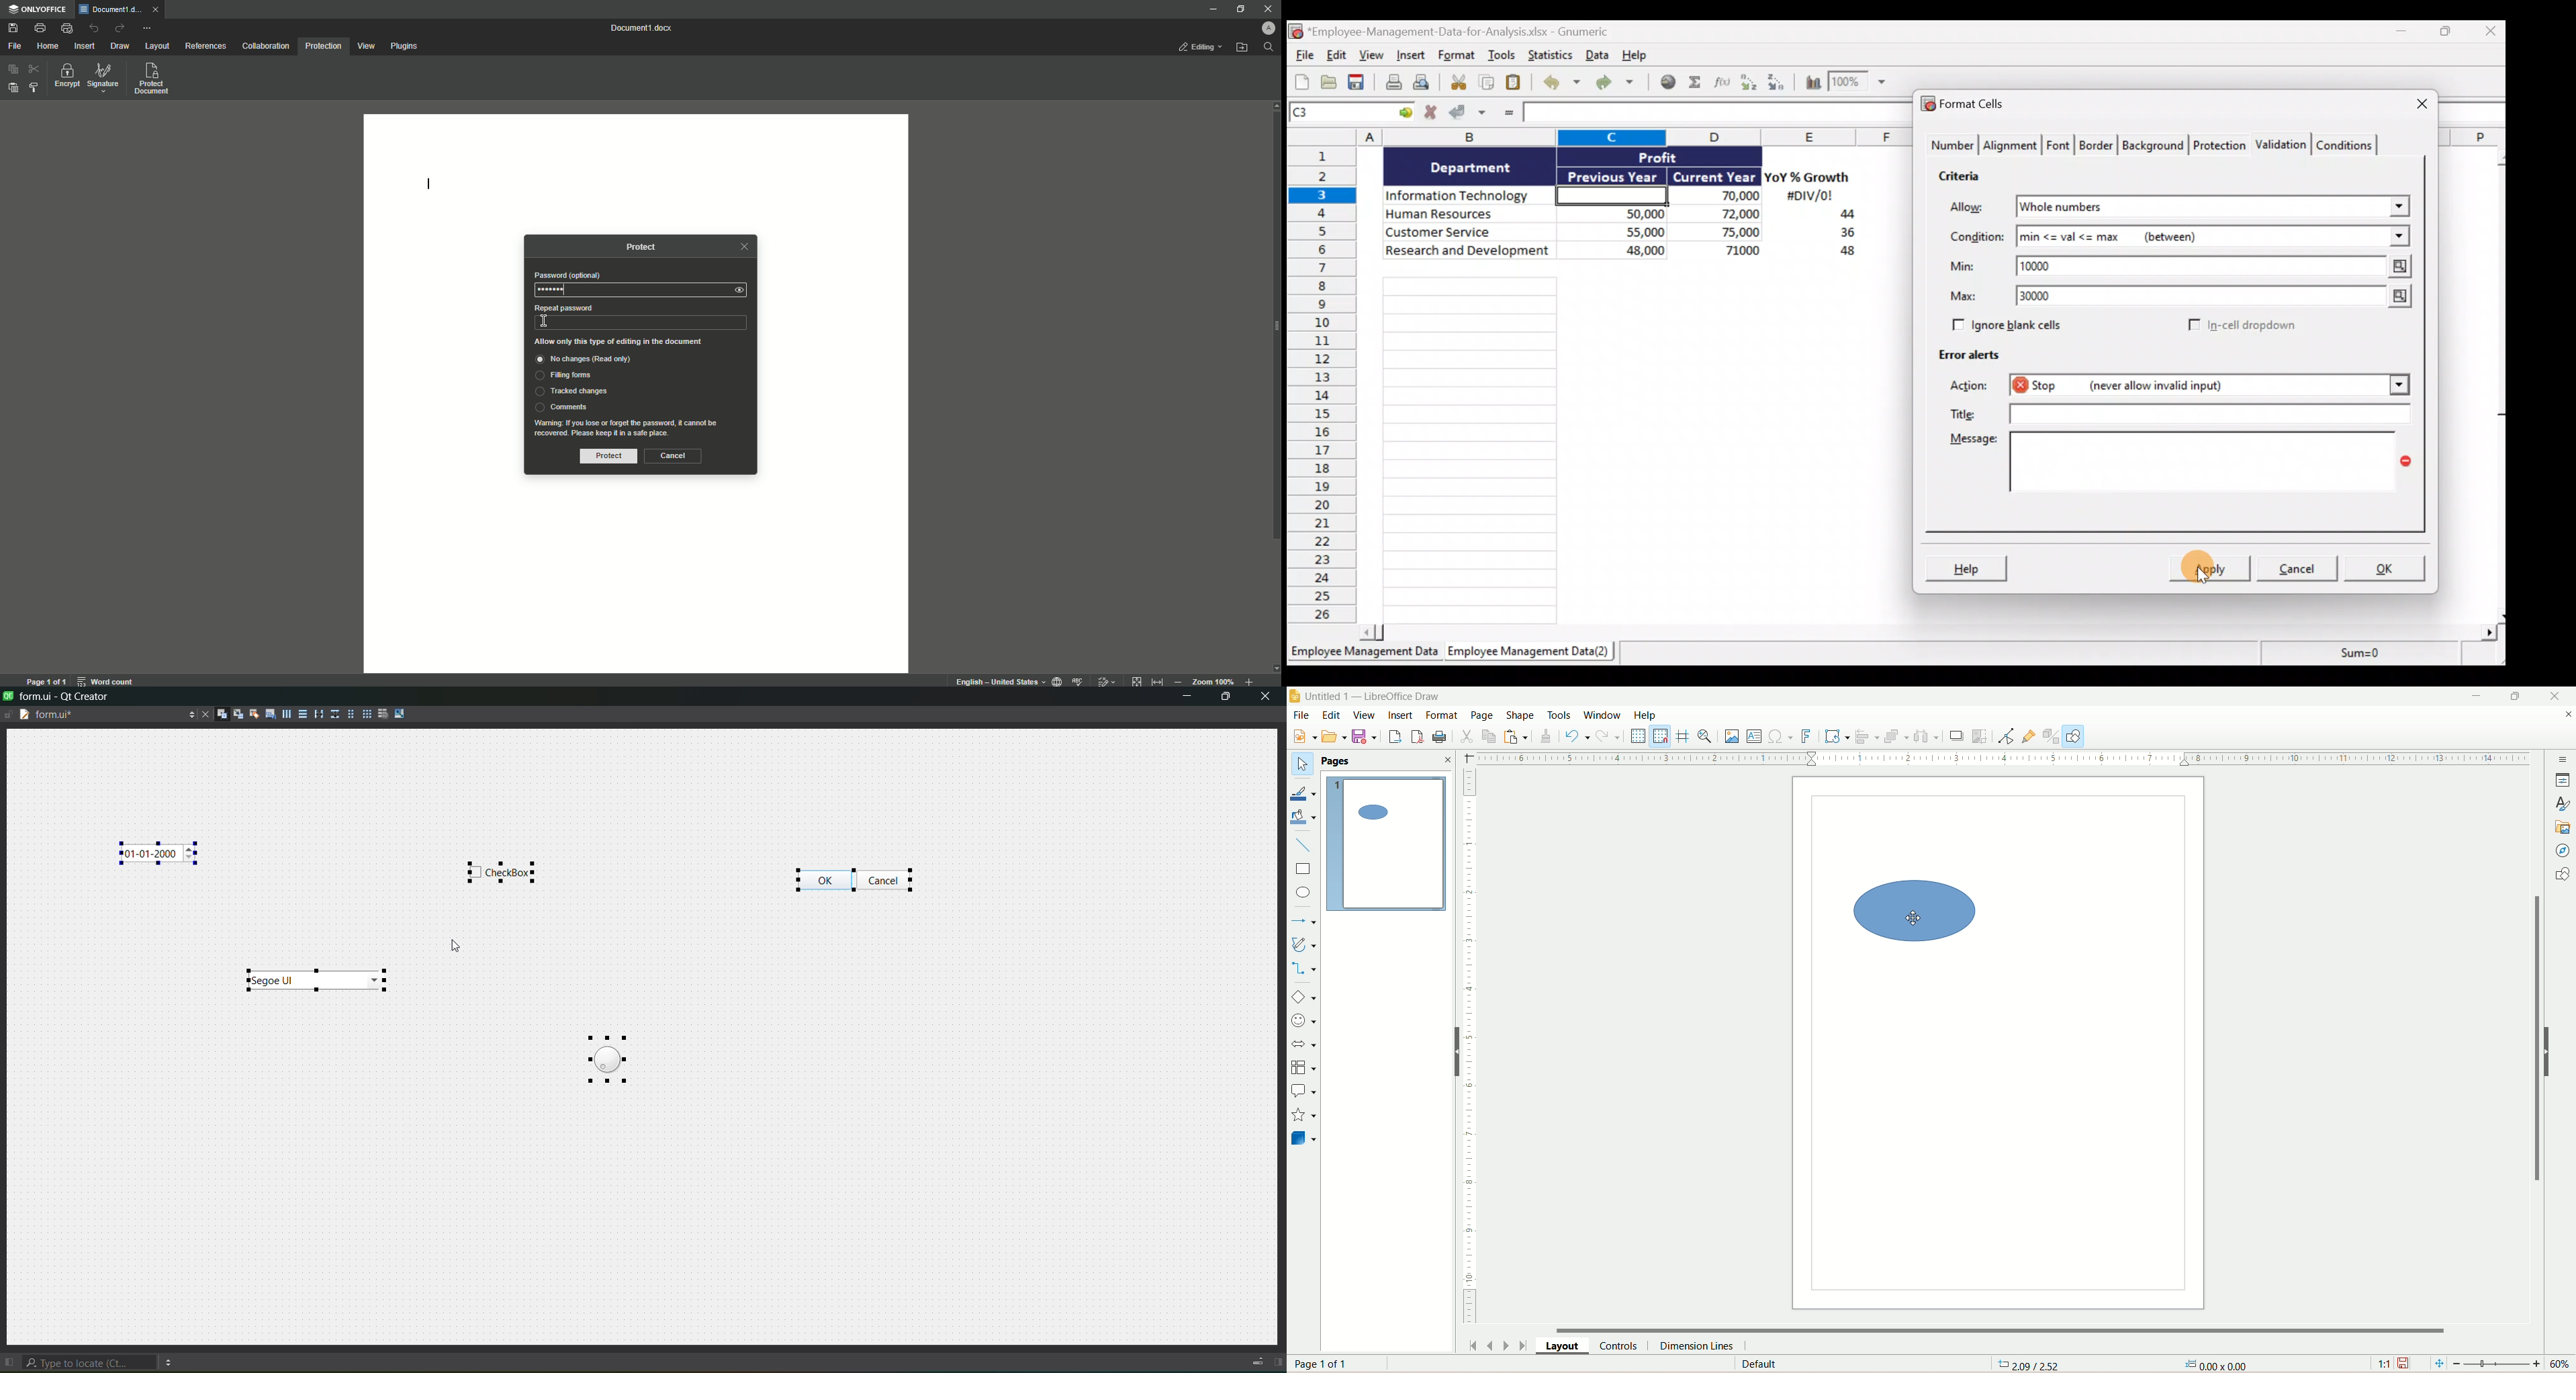 This screenshot has height=1400, width=2576. What do you see at coordinates (1663, 738) in the screenshot?
I see `snap to grid` at bounding box center [1663, 738].